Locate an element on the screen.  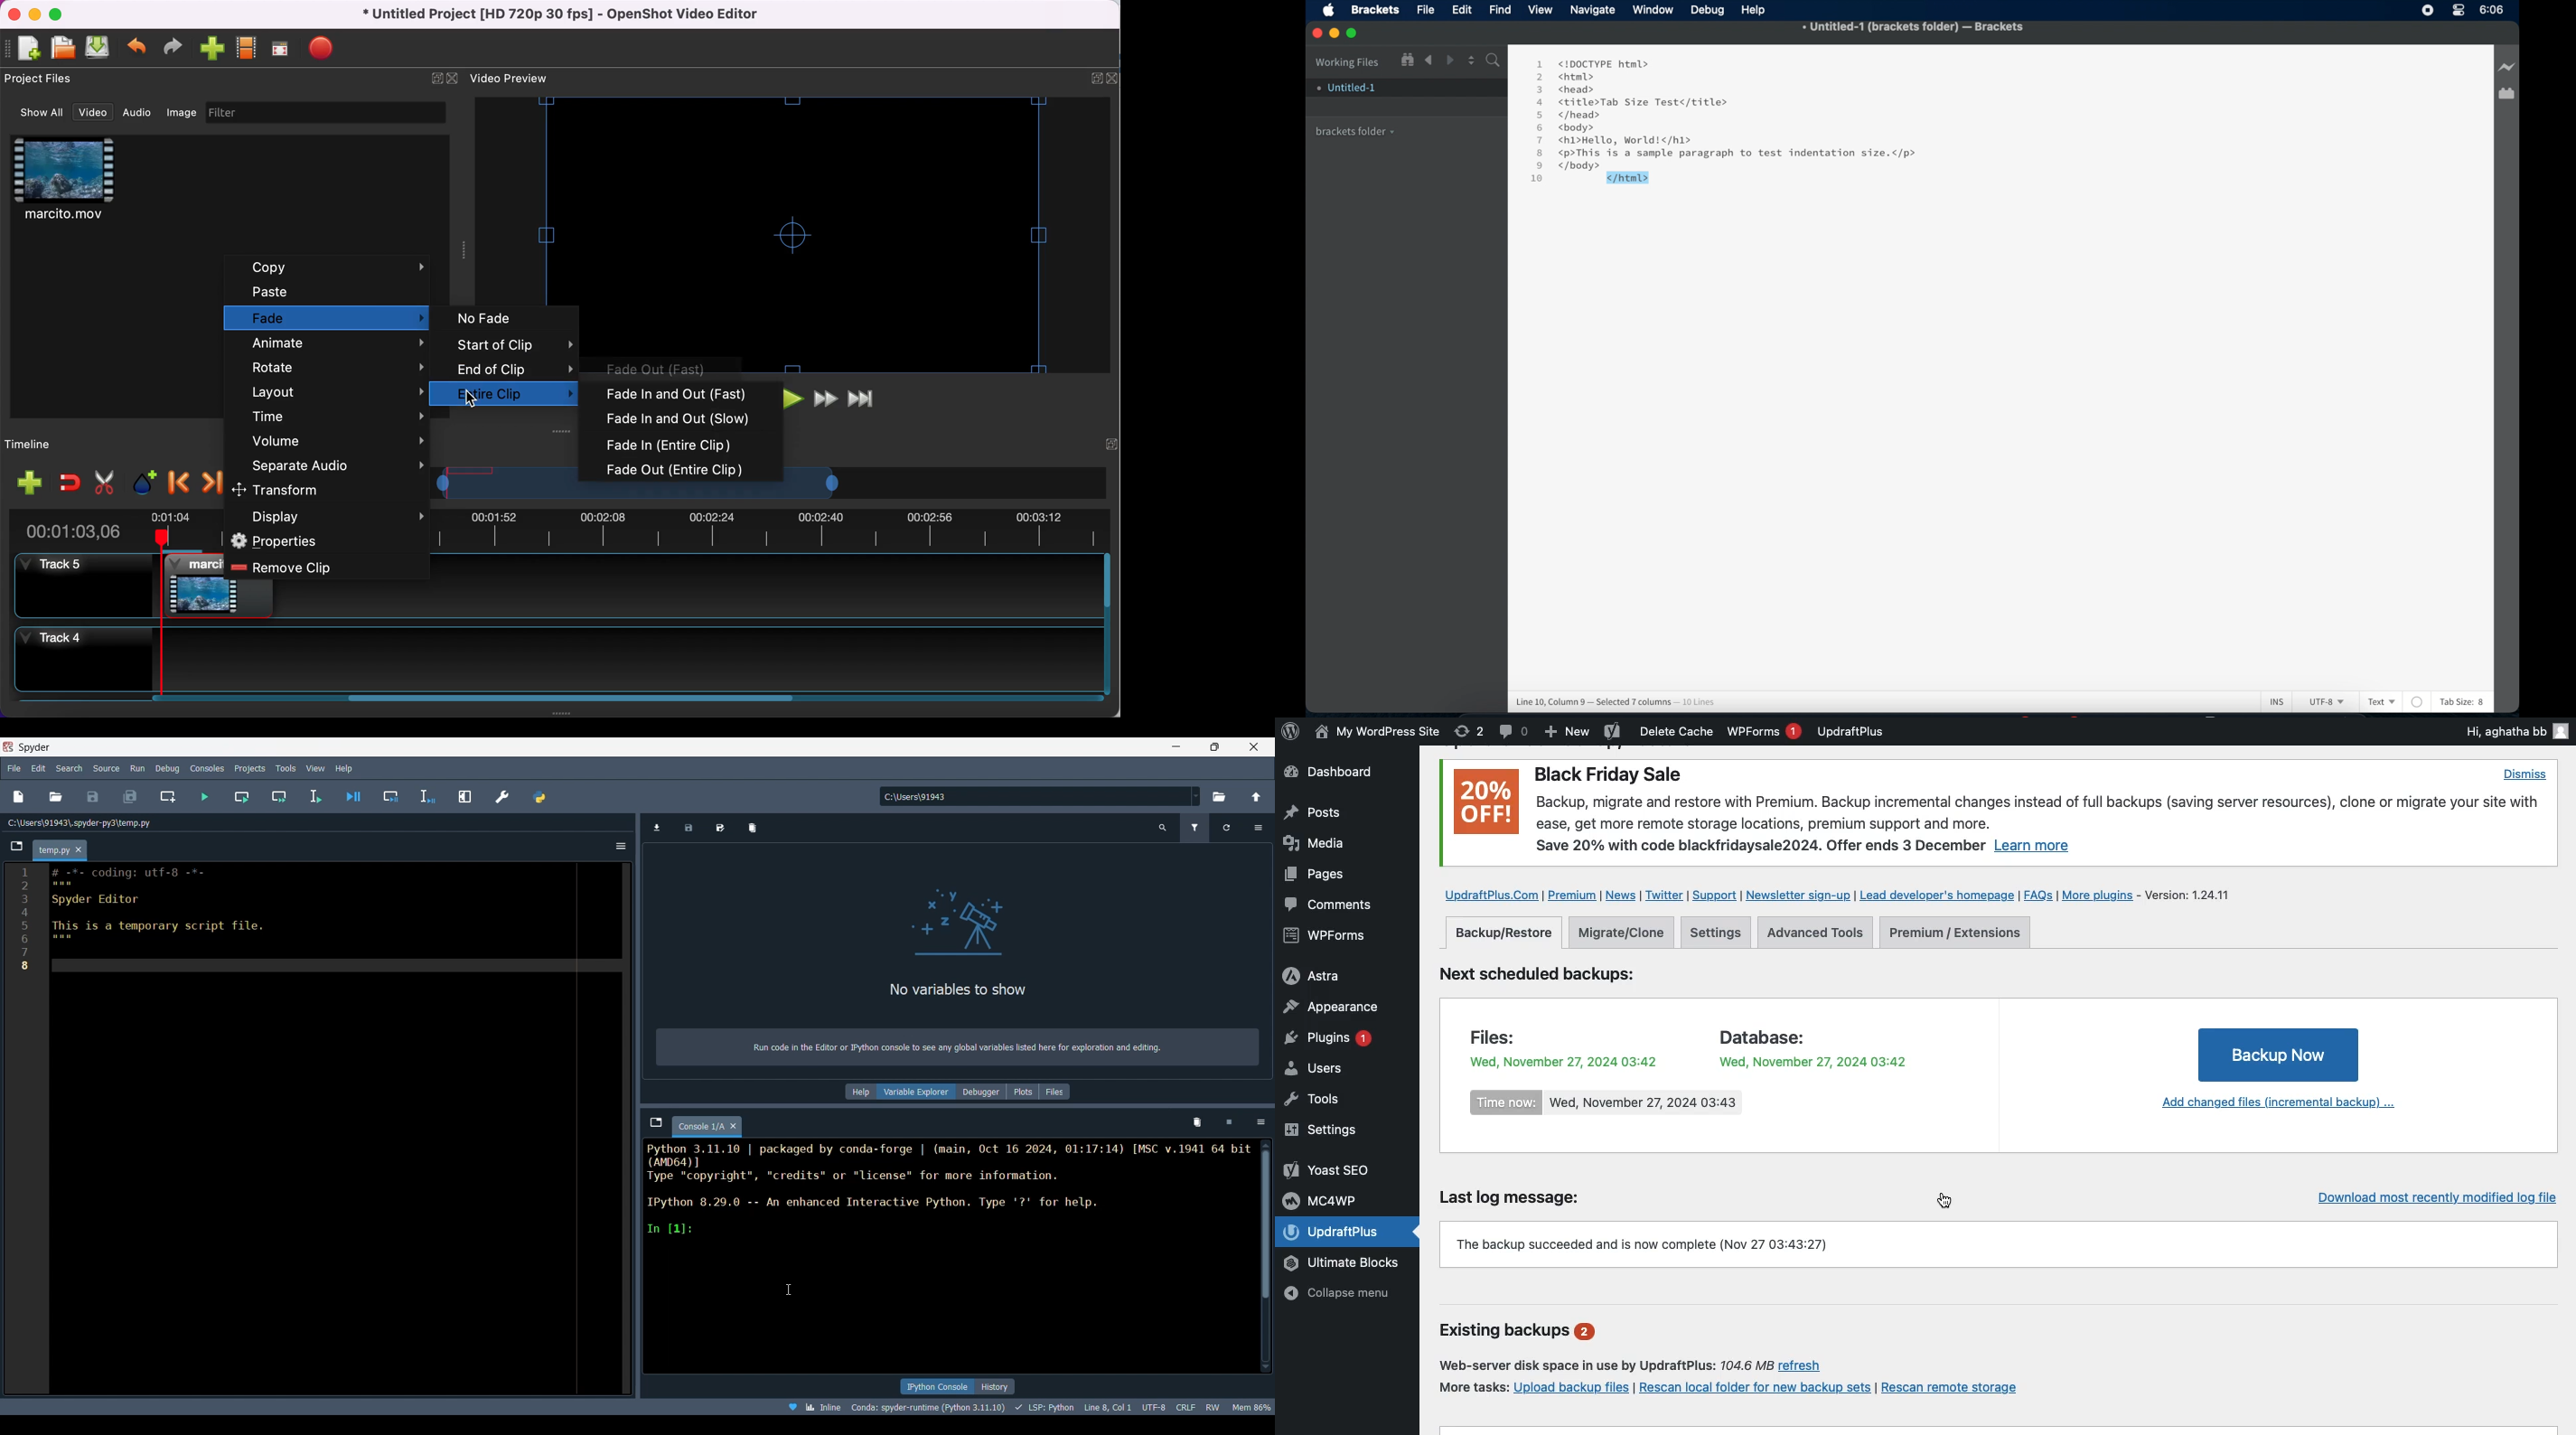
next marker is located at coordinates (212, 483).